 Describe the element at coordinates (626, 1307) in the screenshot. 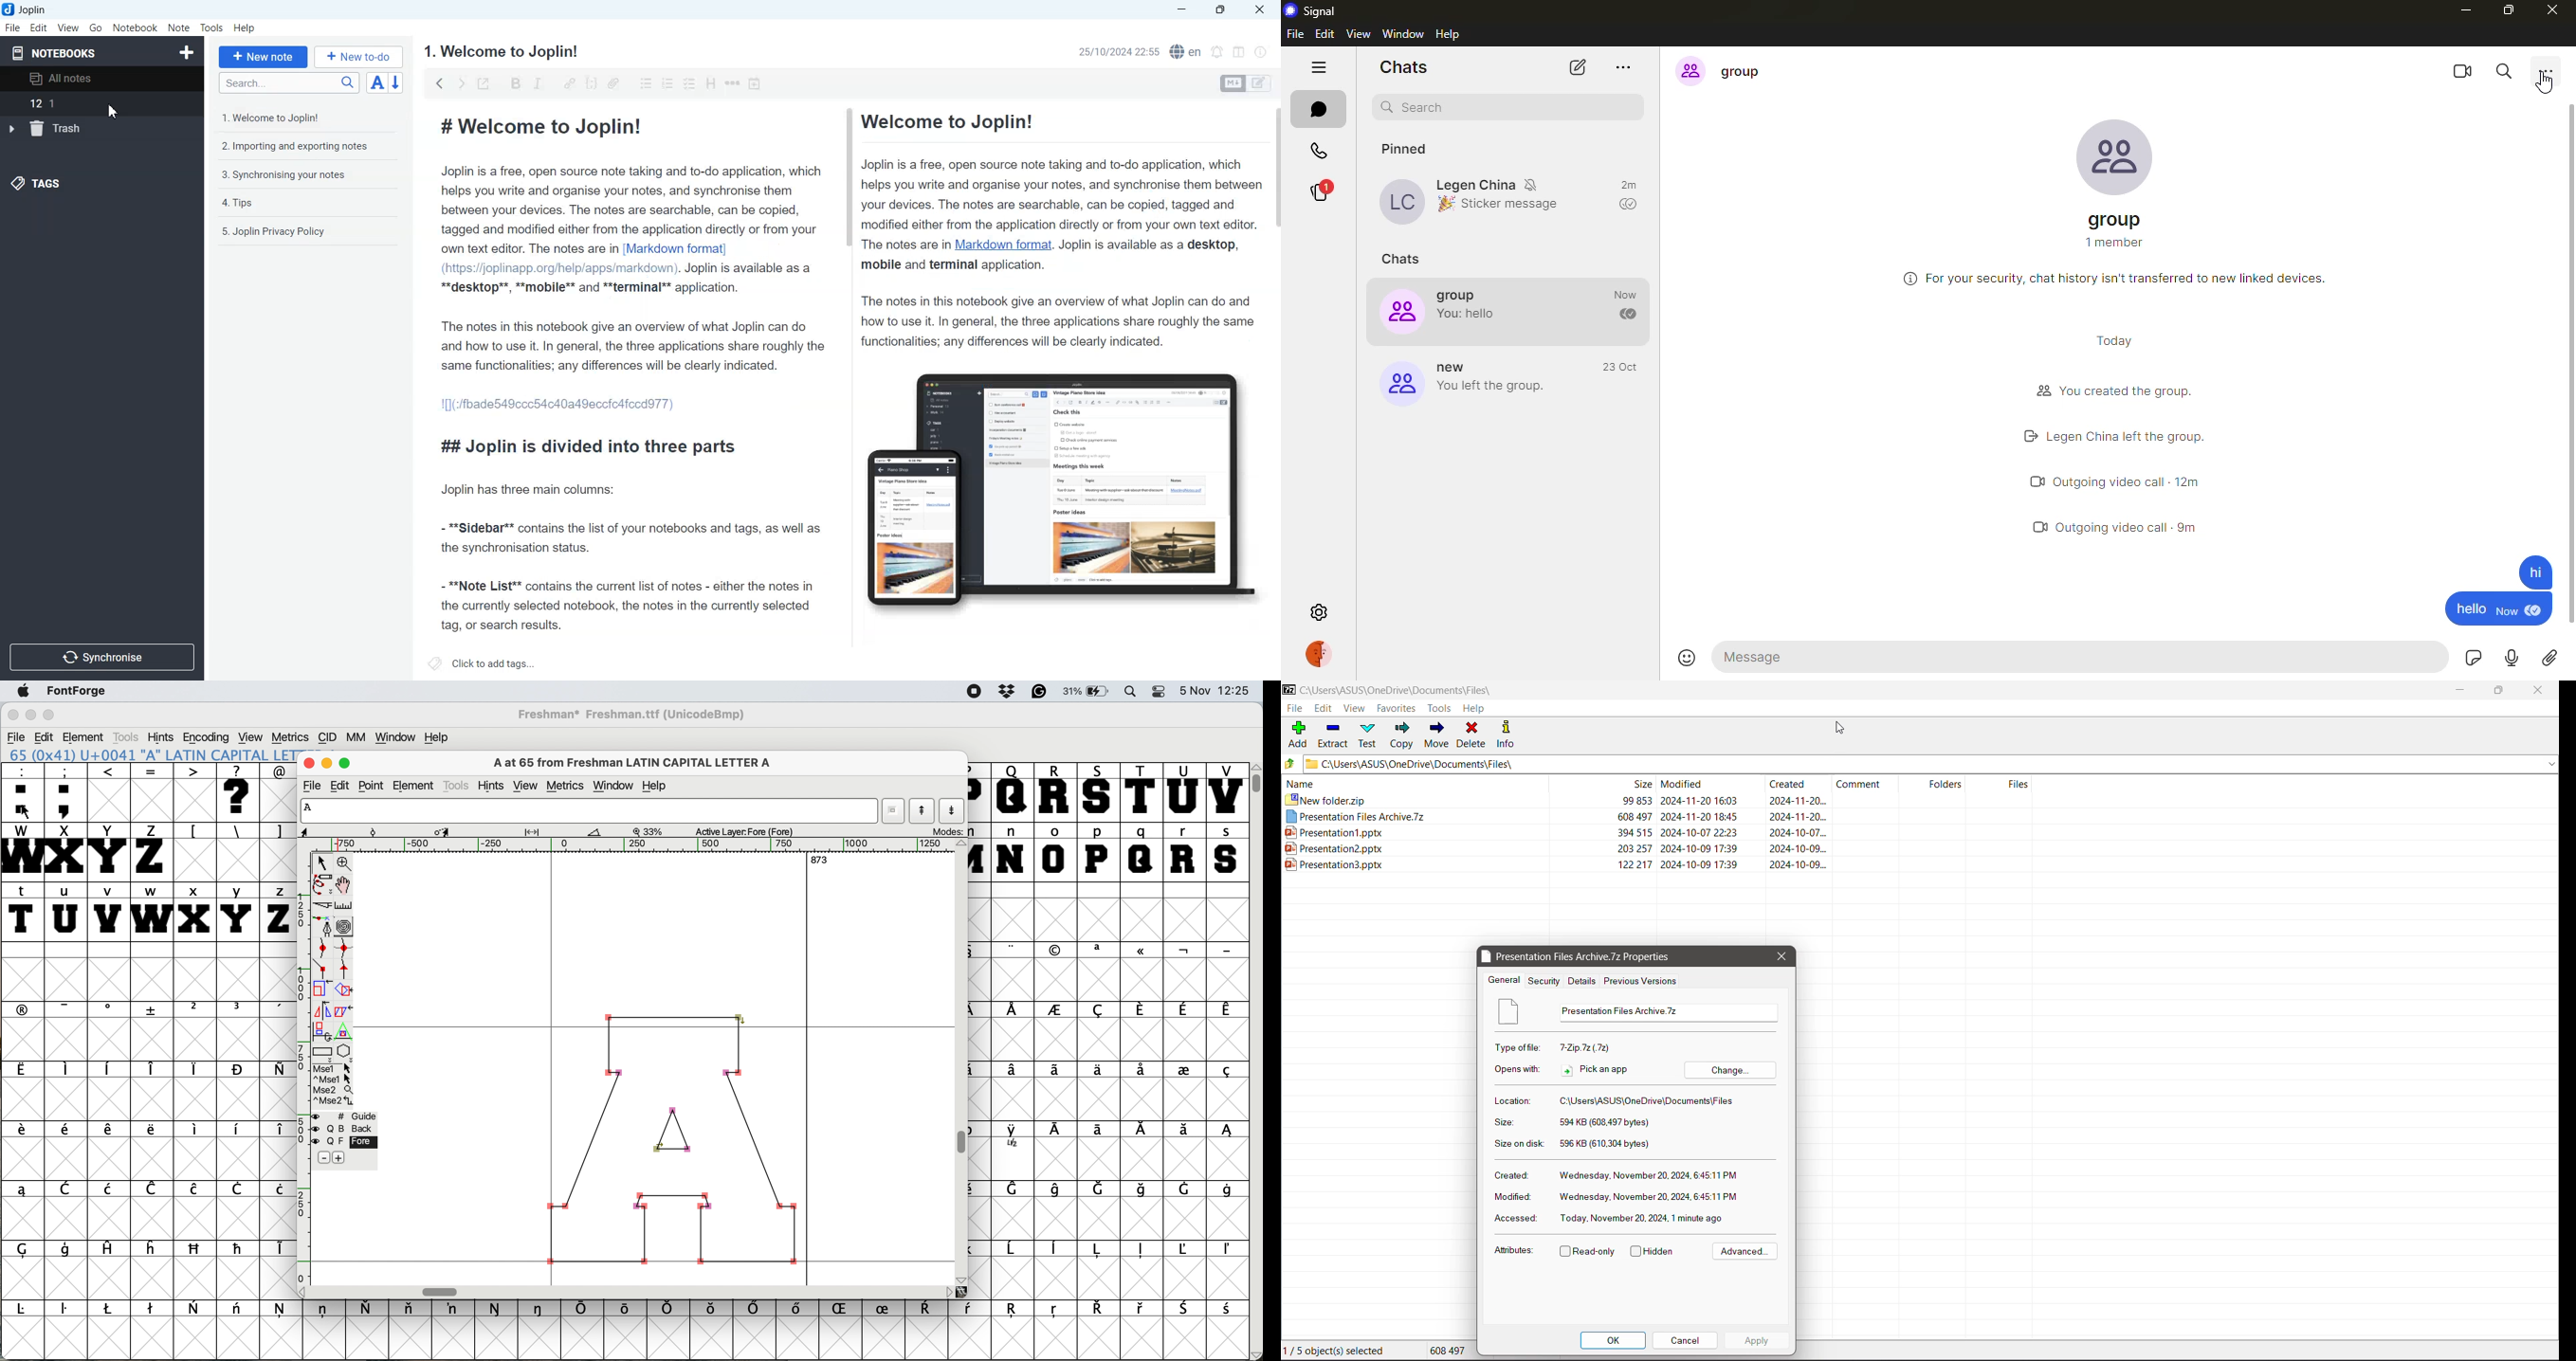

I see `symbol` at that location.